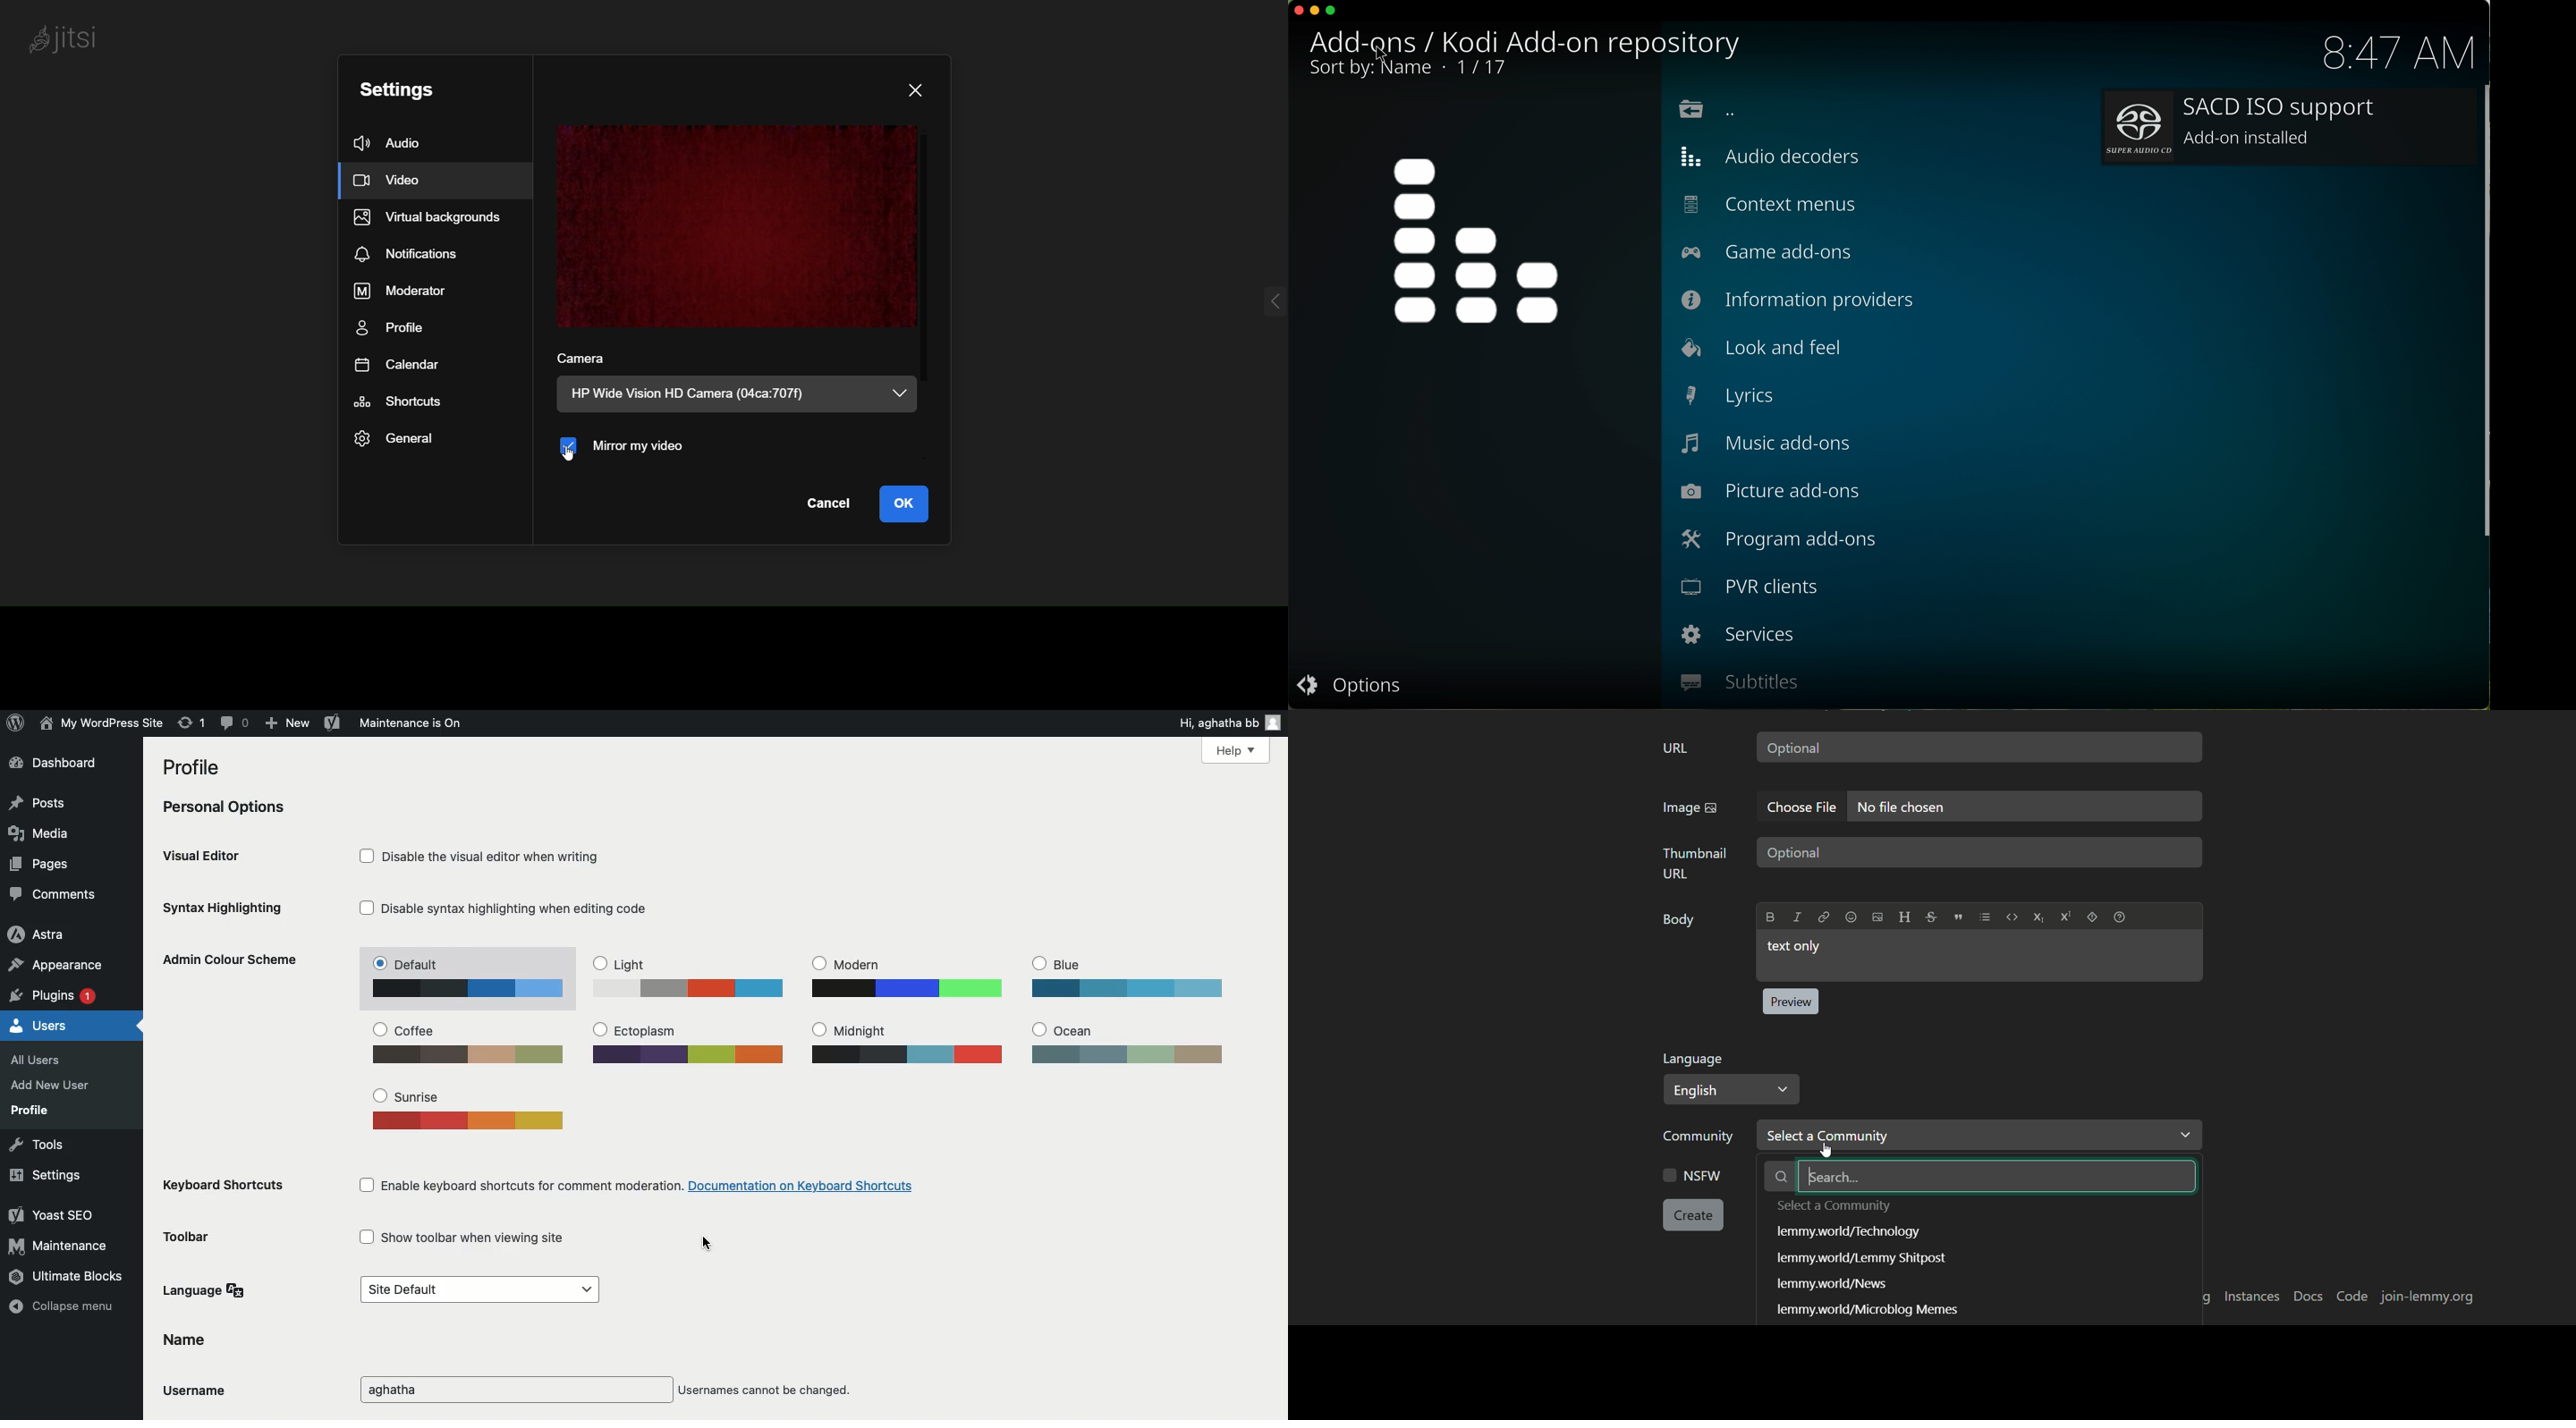  I want to click on options, so click(1349, 689).